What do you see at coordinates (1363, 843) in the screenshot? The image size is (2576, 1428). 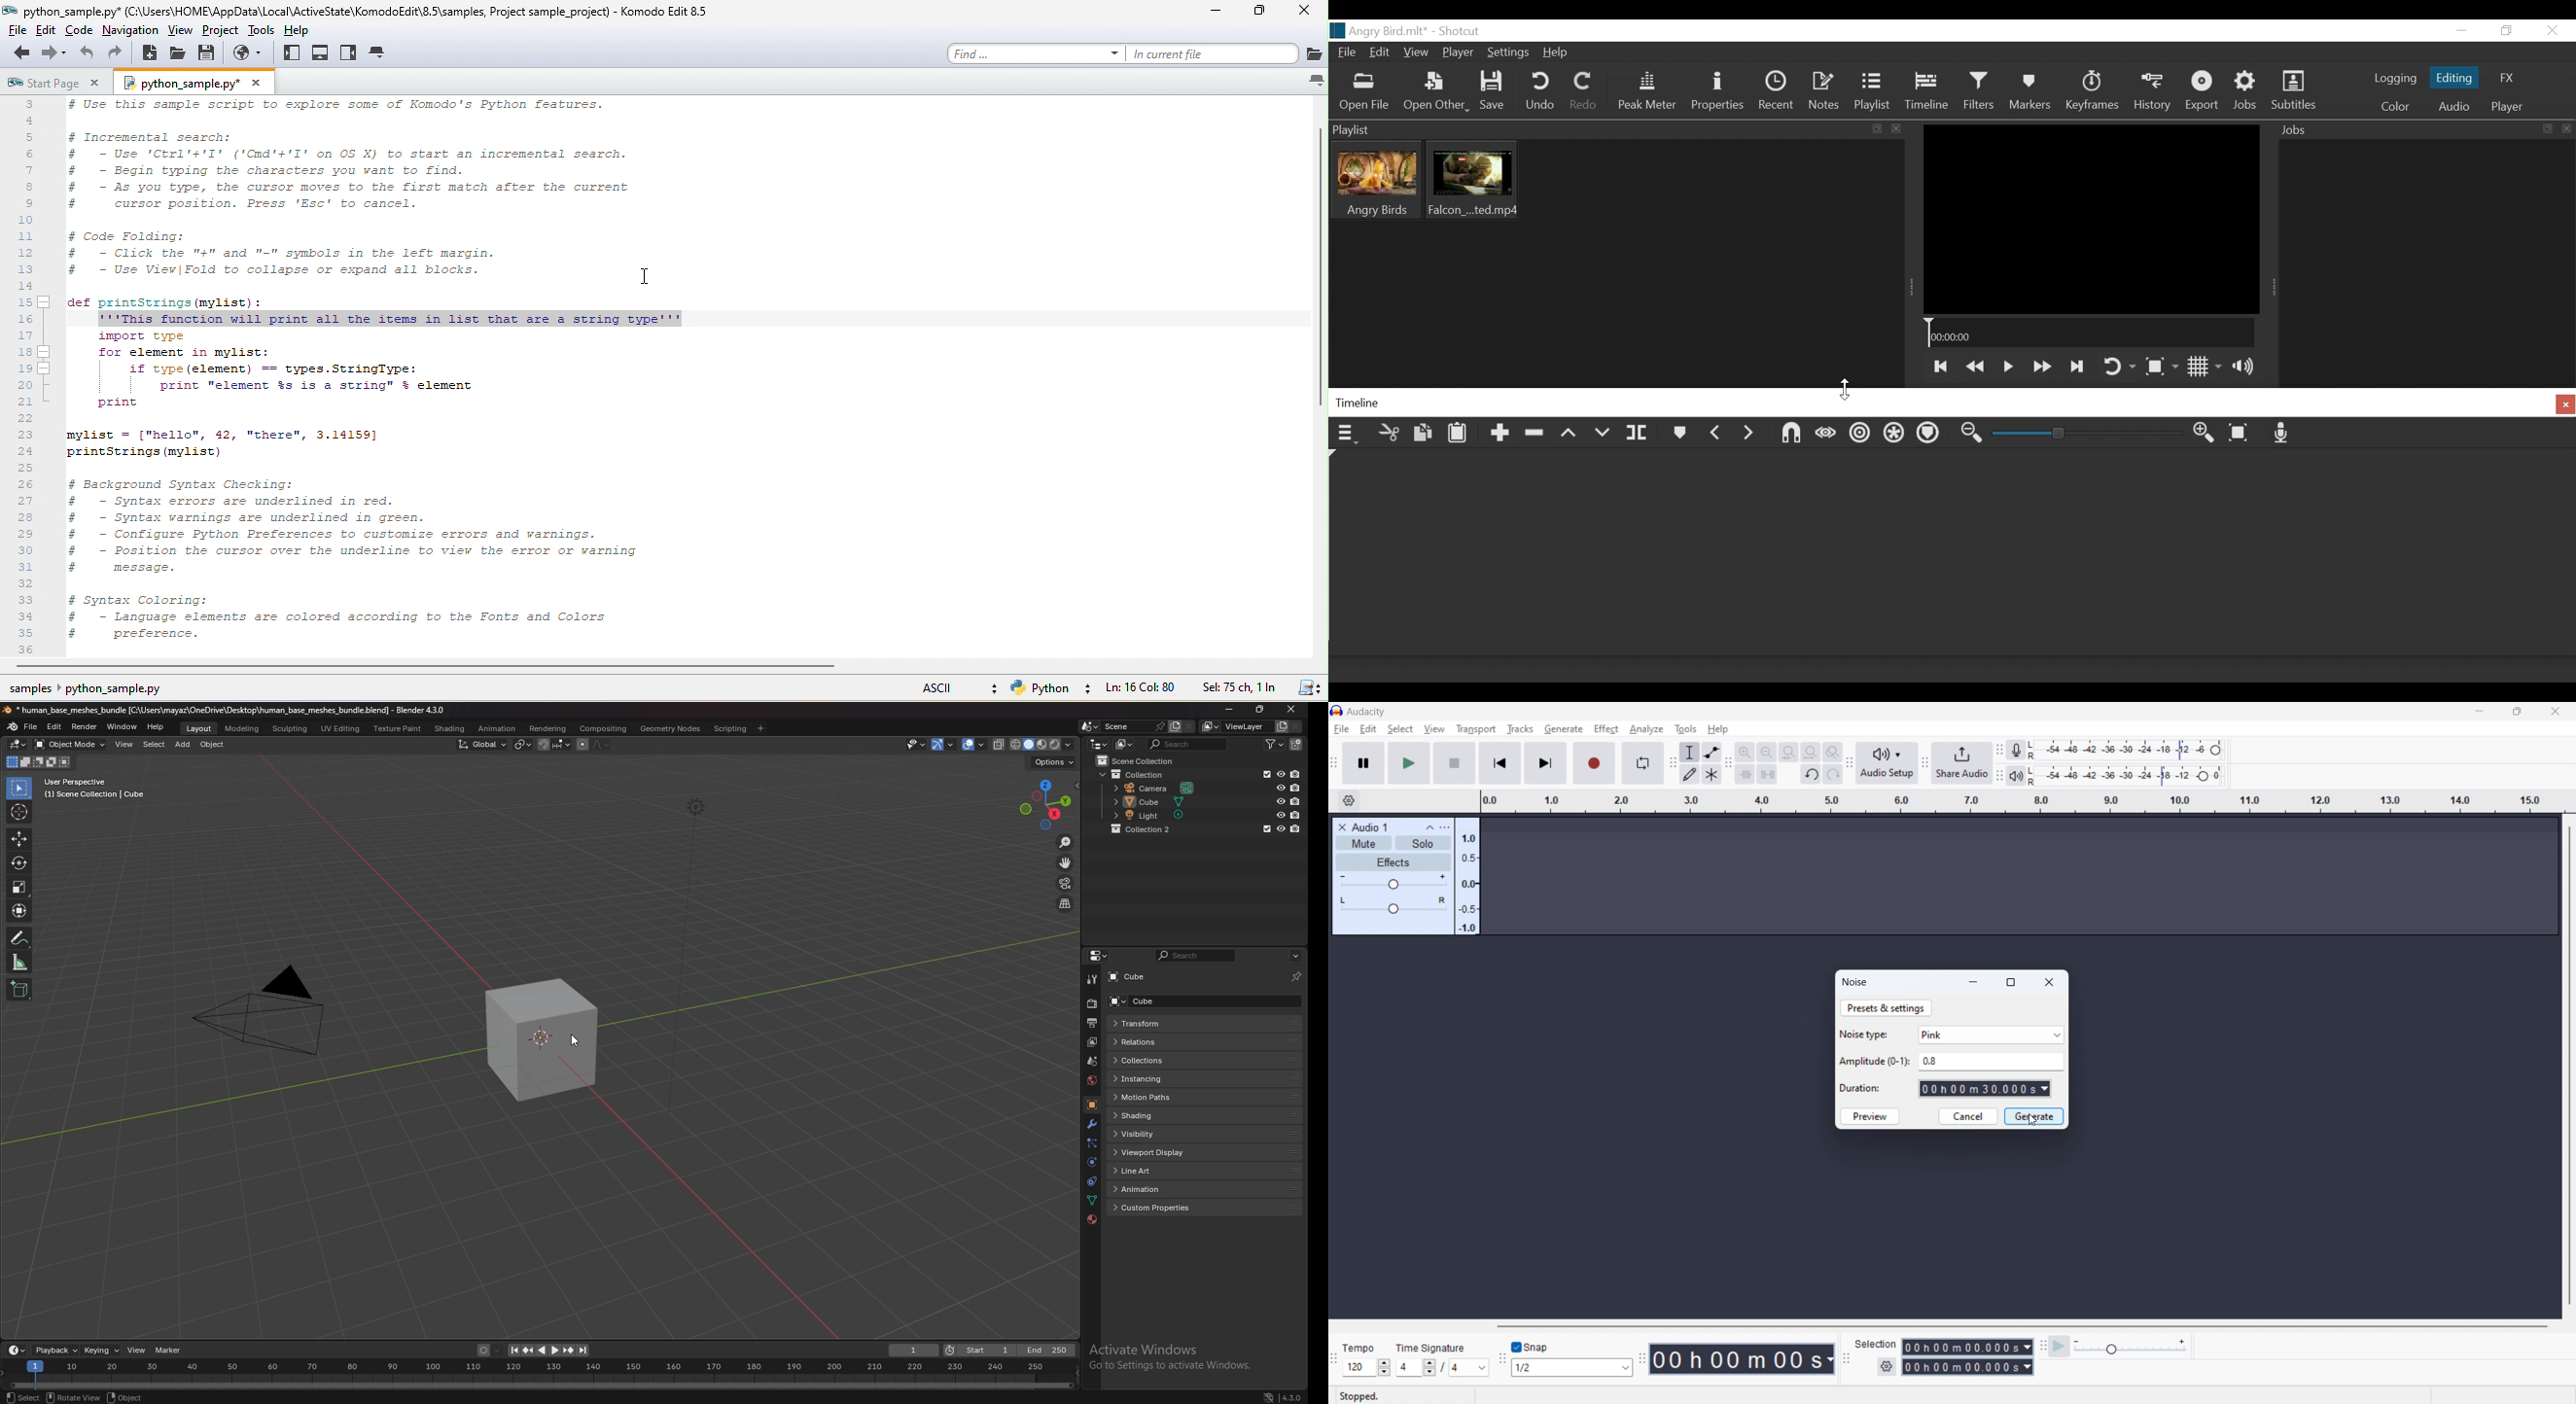 I see `mute` at bounding box center [1363, 843].